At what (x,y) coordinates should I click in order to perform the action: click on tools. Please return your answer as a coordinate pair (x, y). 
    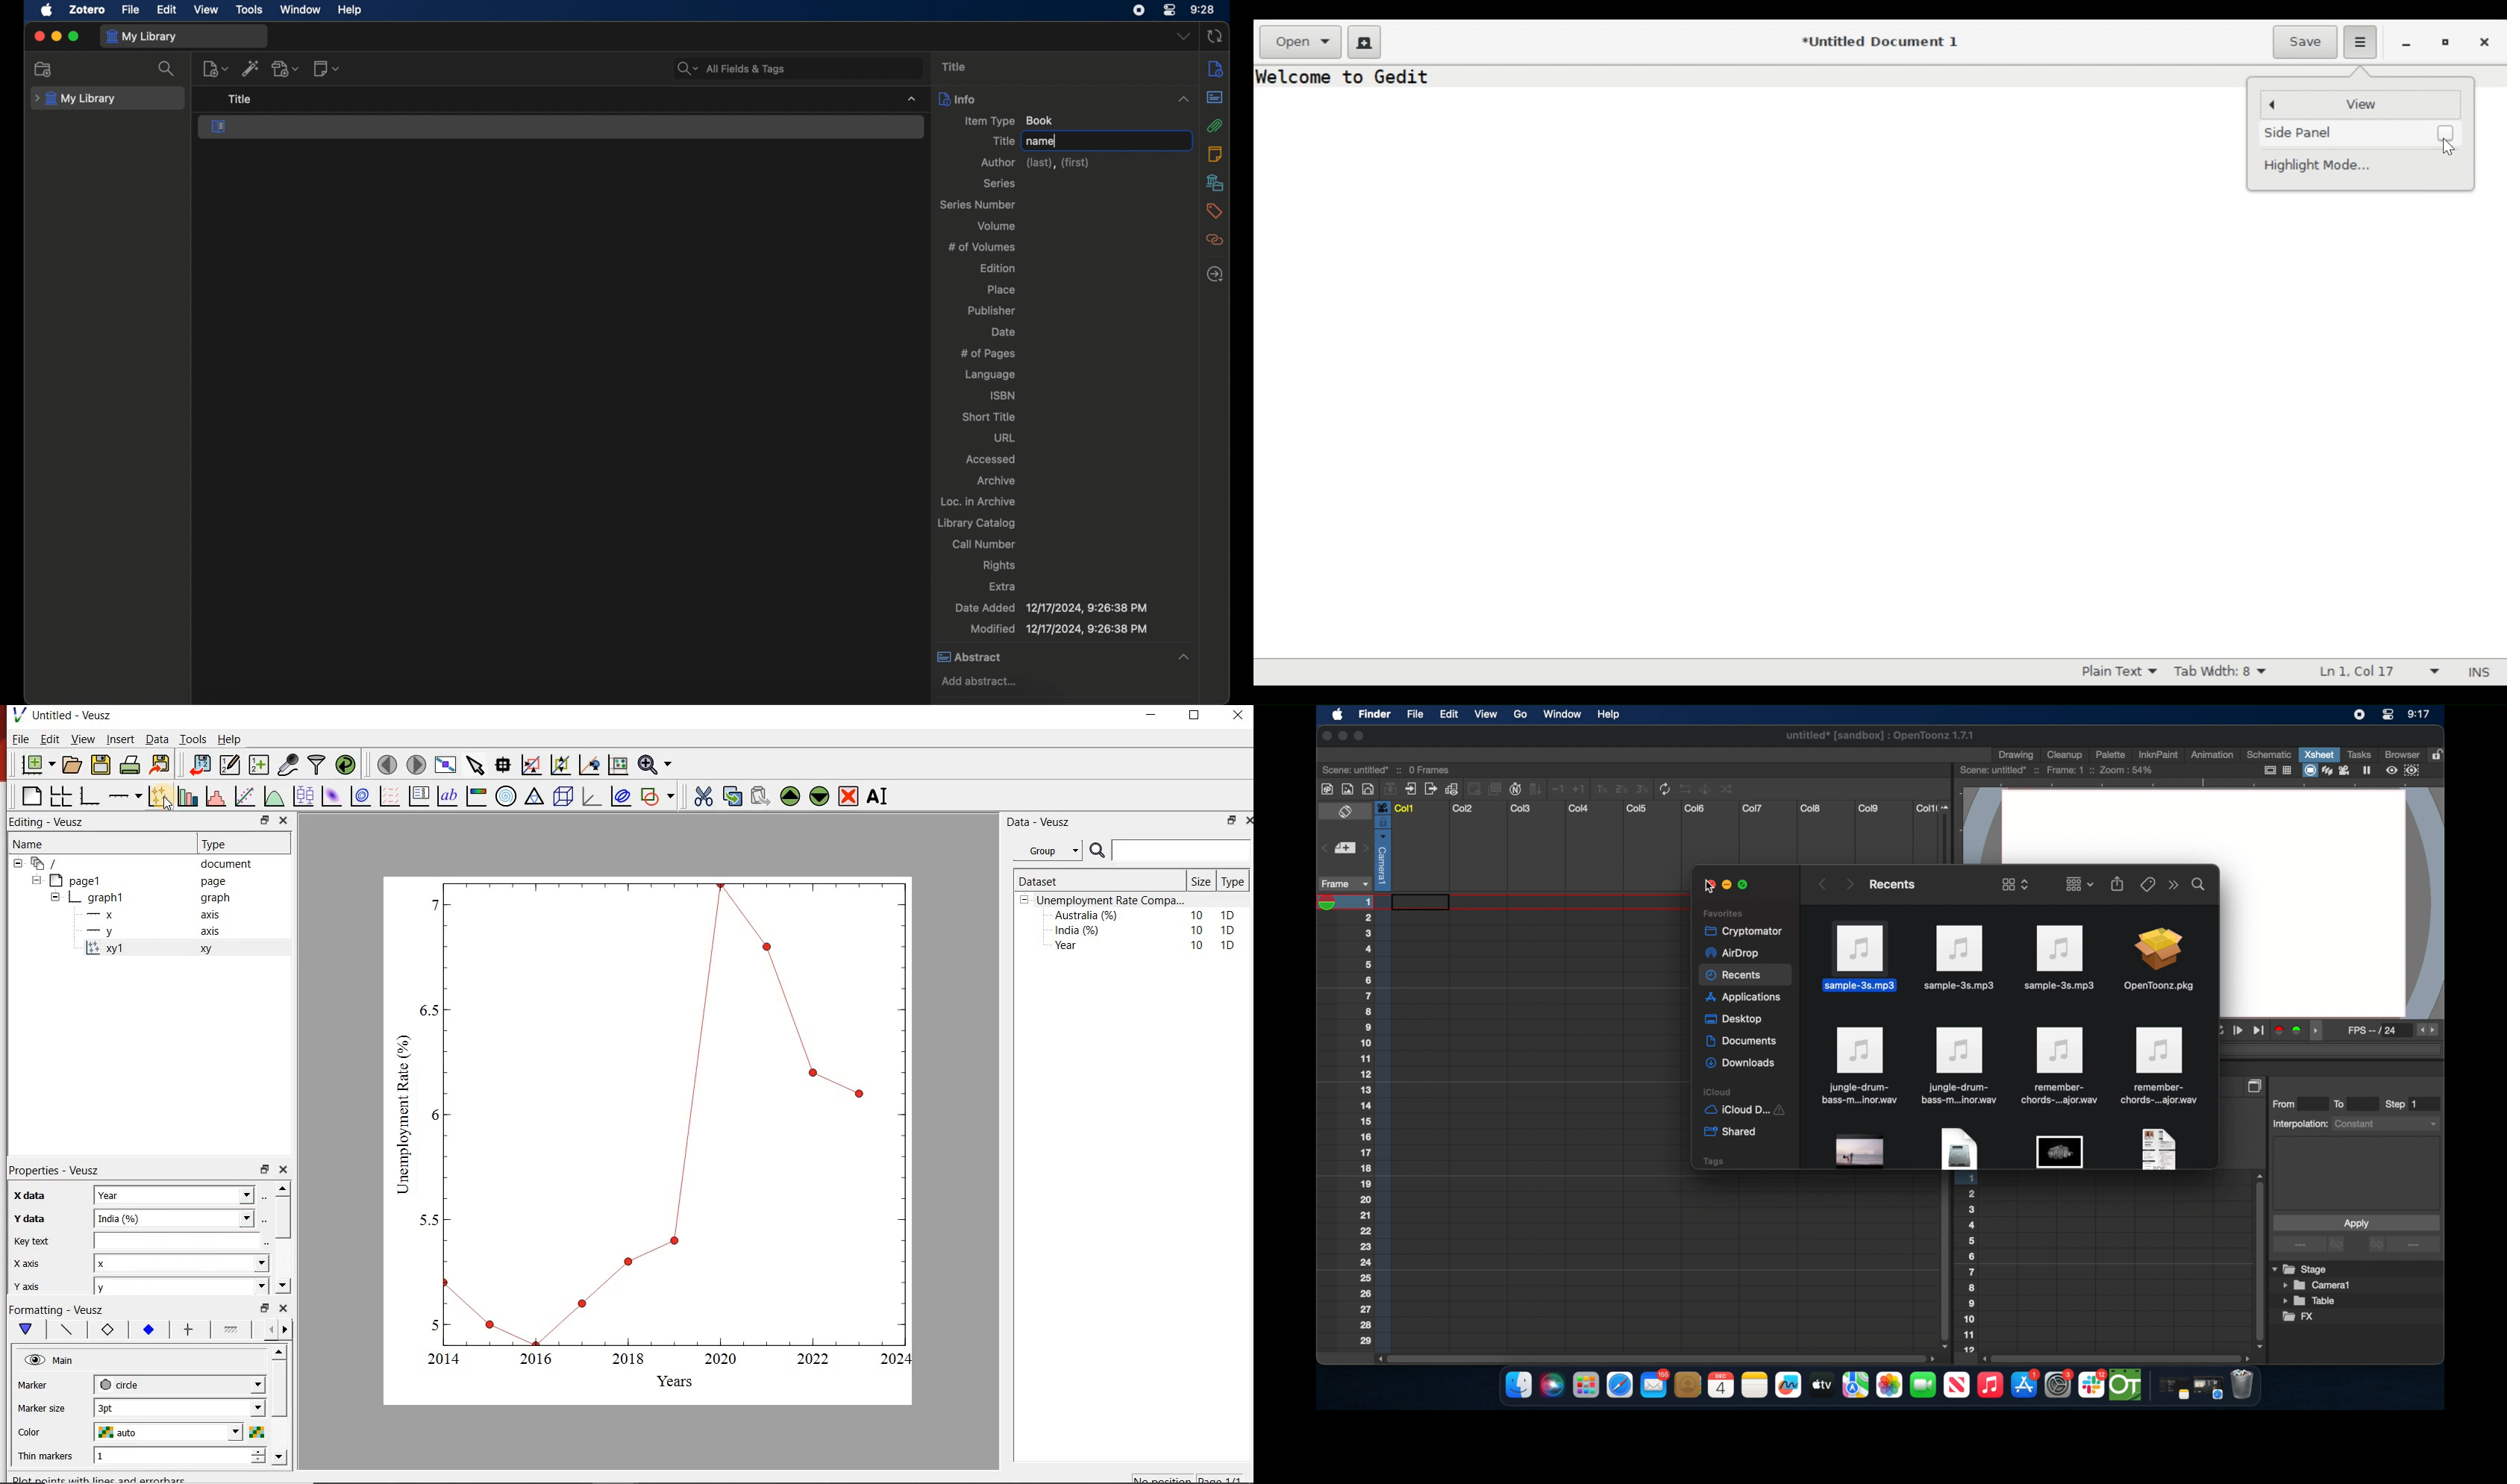
    Looking at the image, I should click on (249, 9).